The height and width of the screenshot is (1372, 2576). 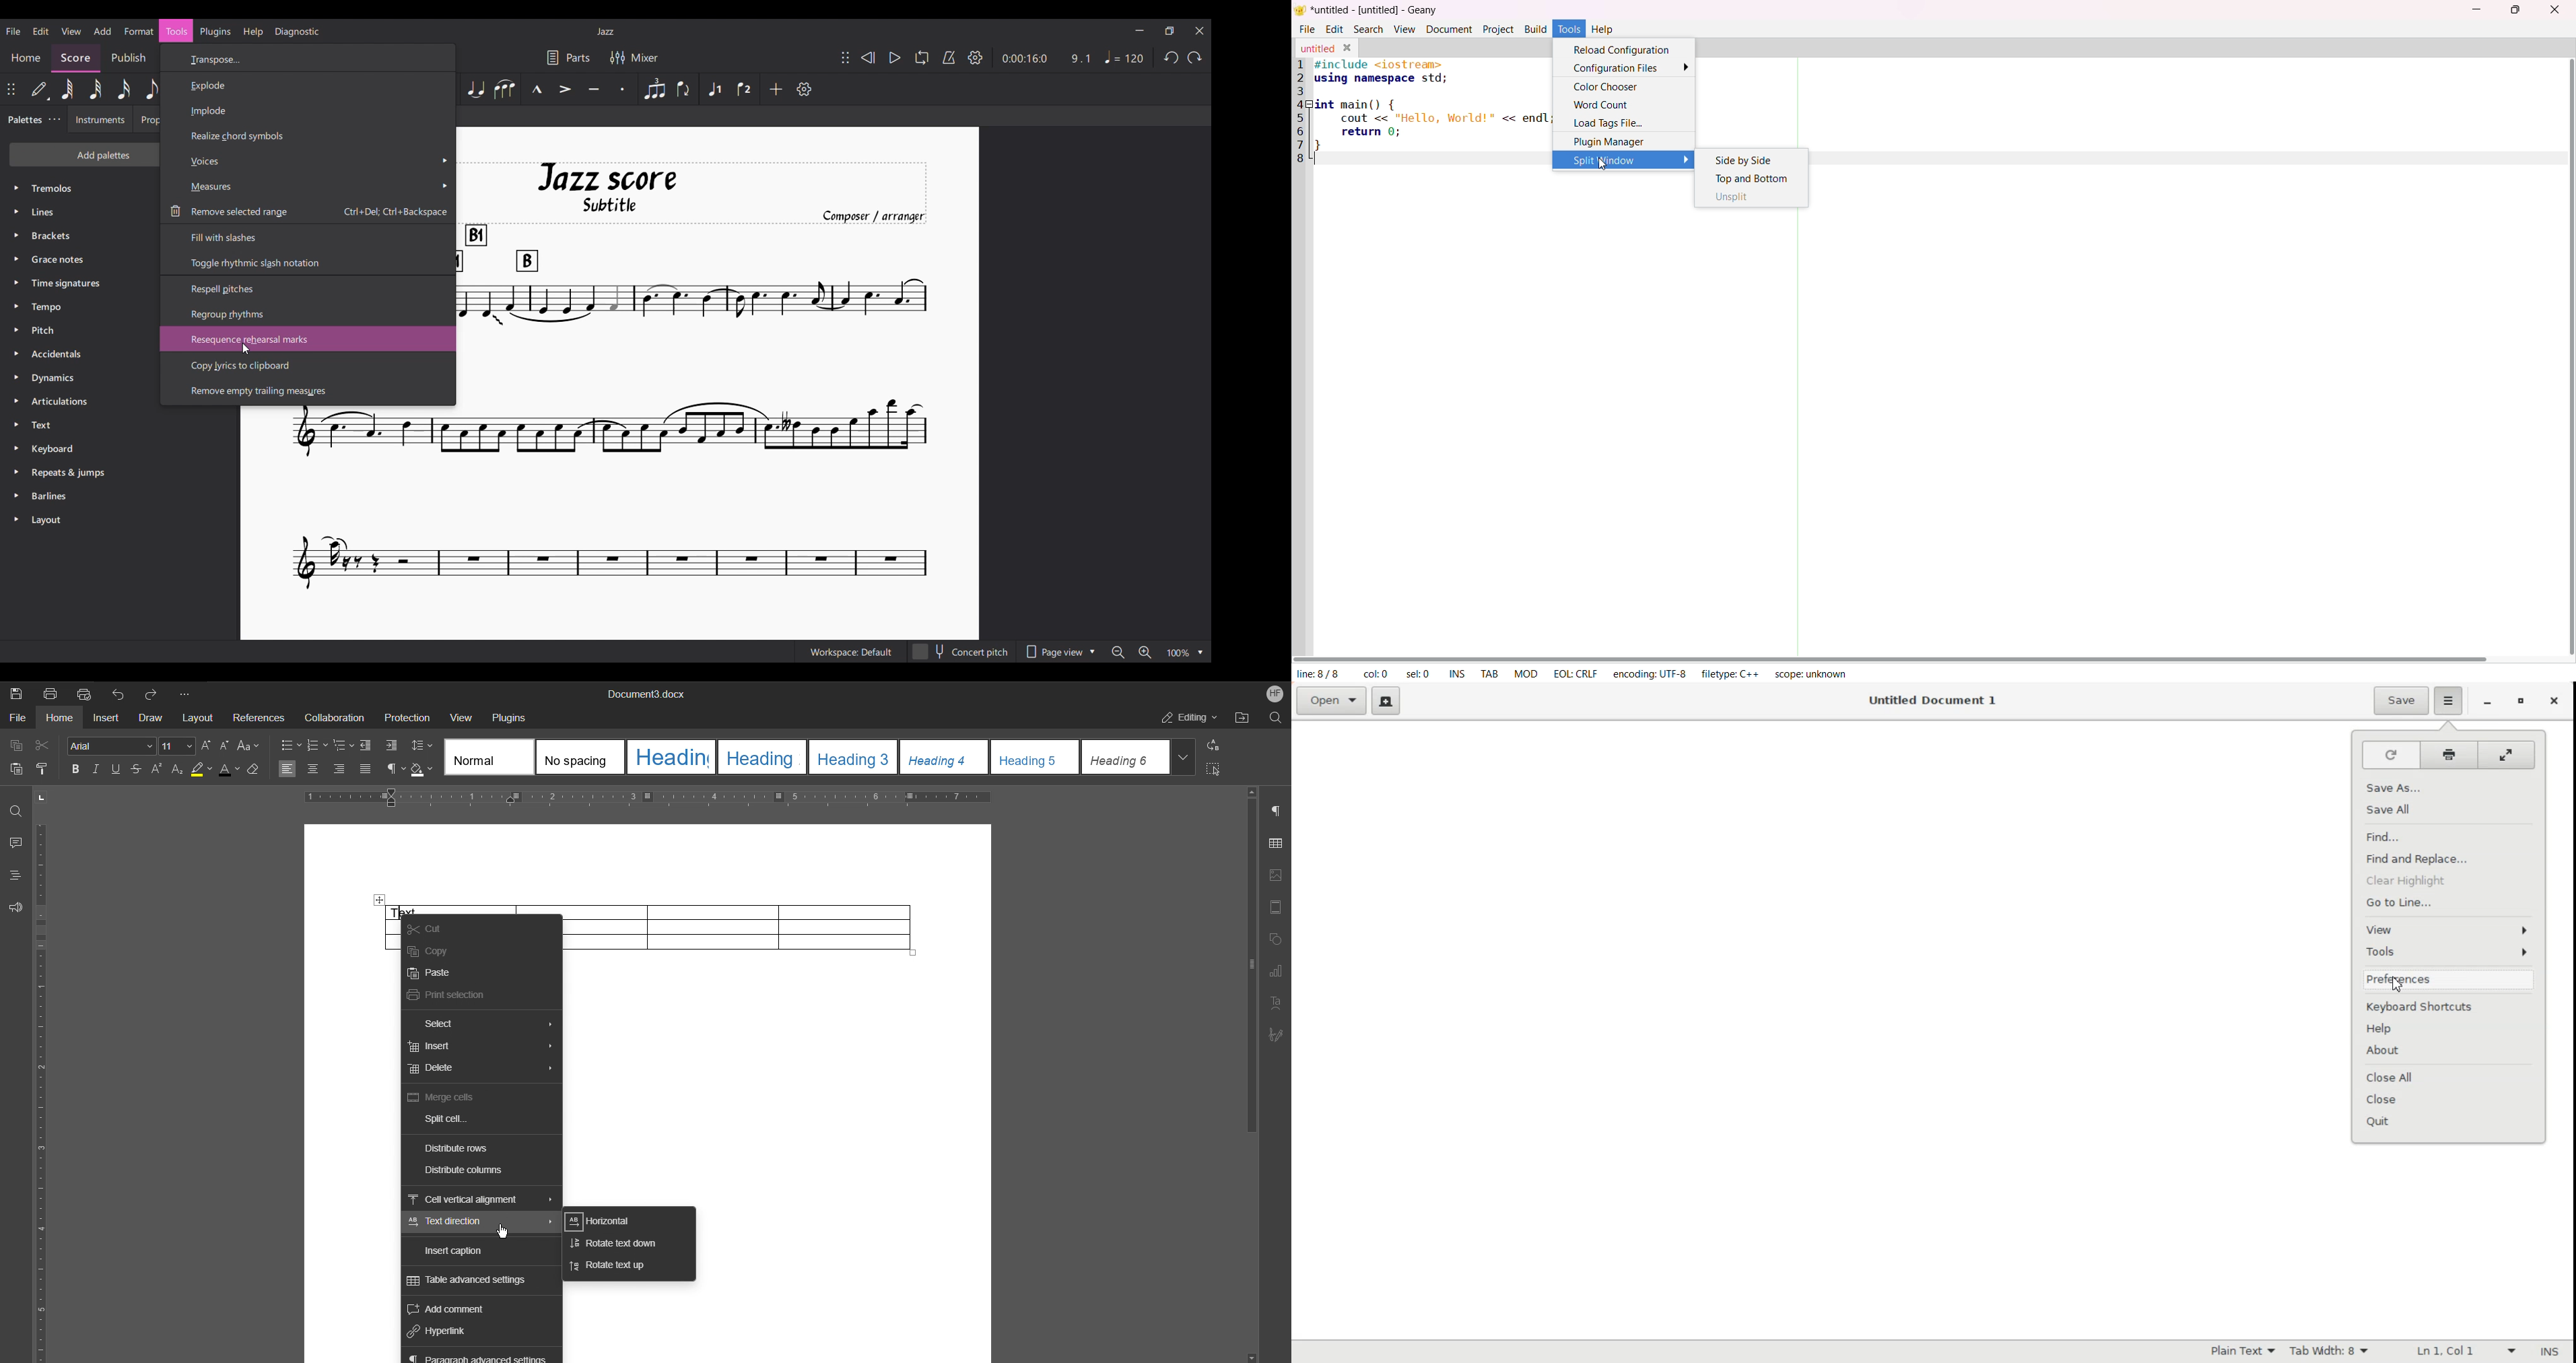 I want to click on Open File Location, so click(x=1242, y=717).